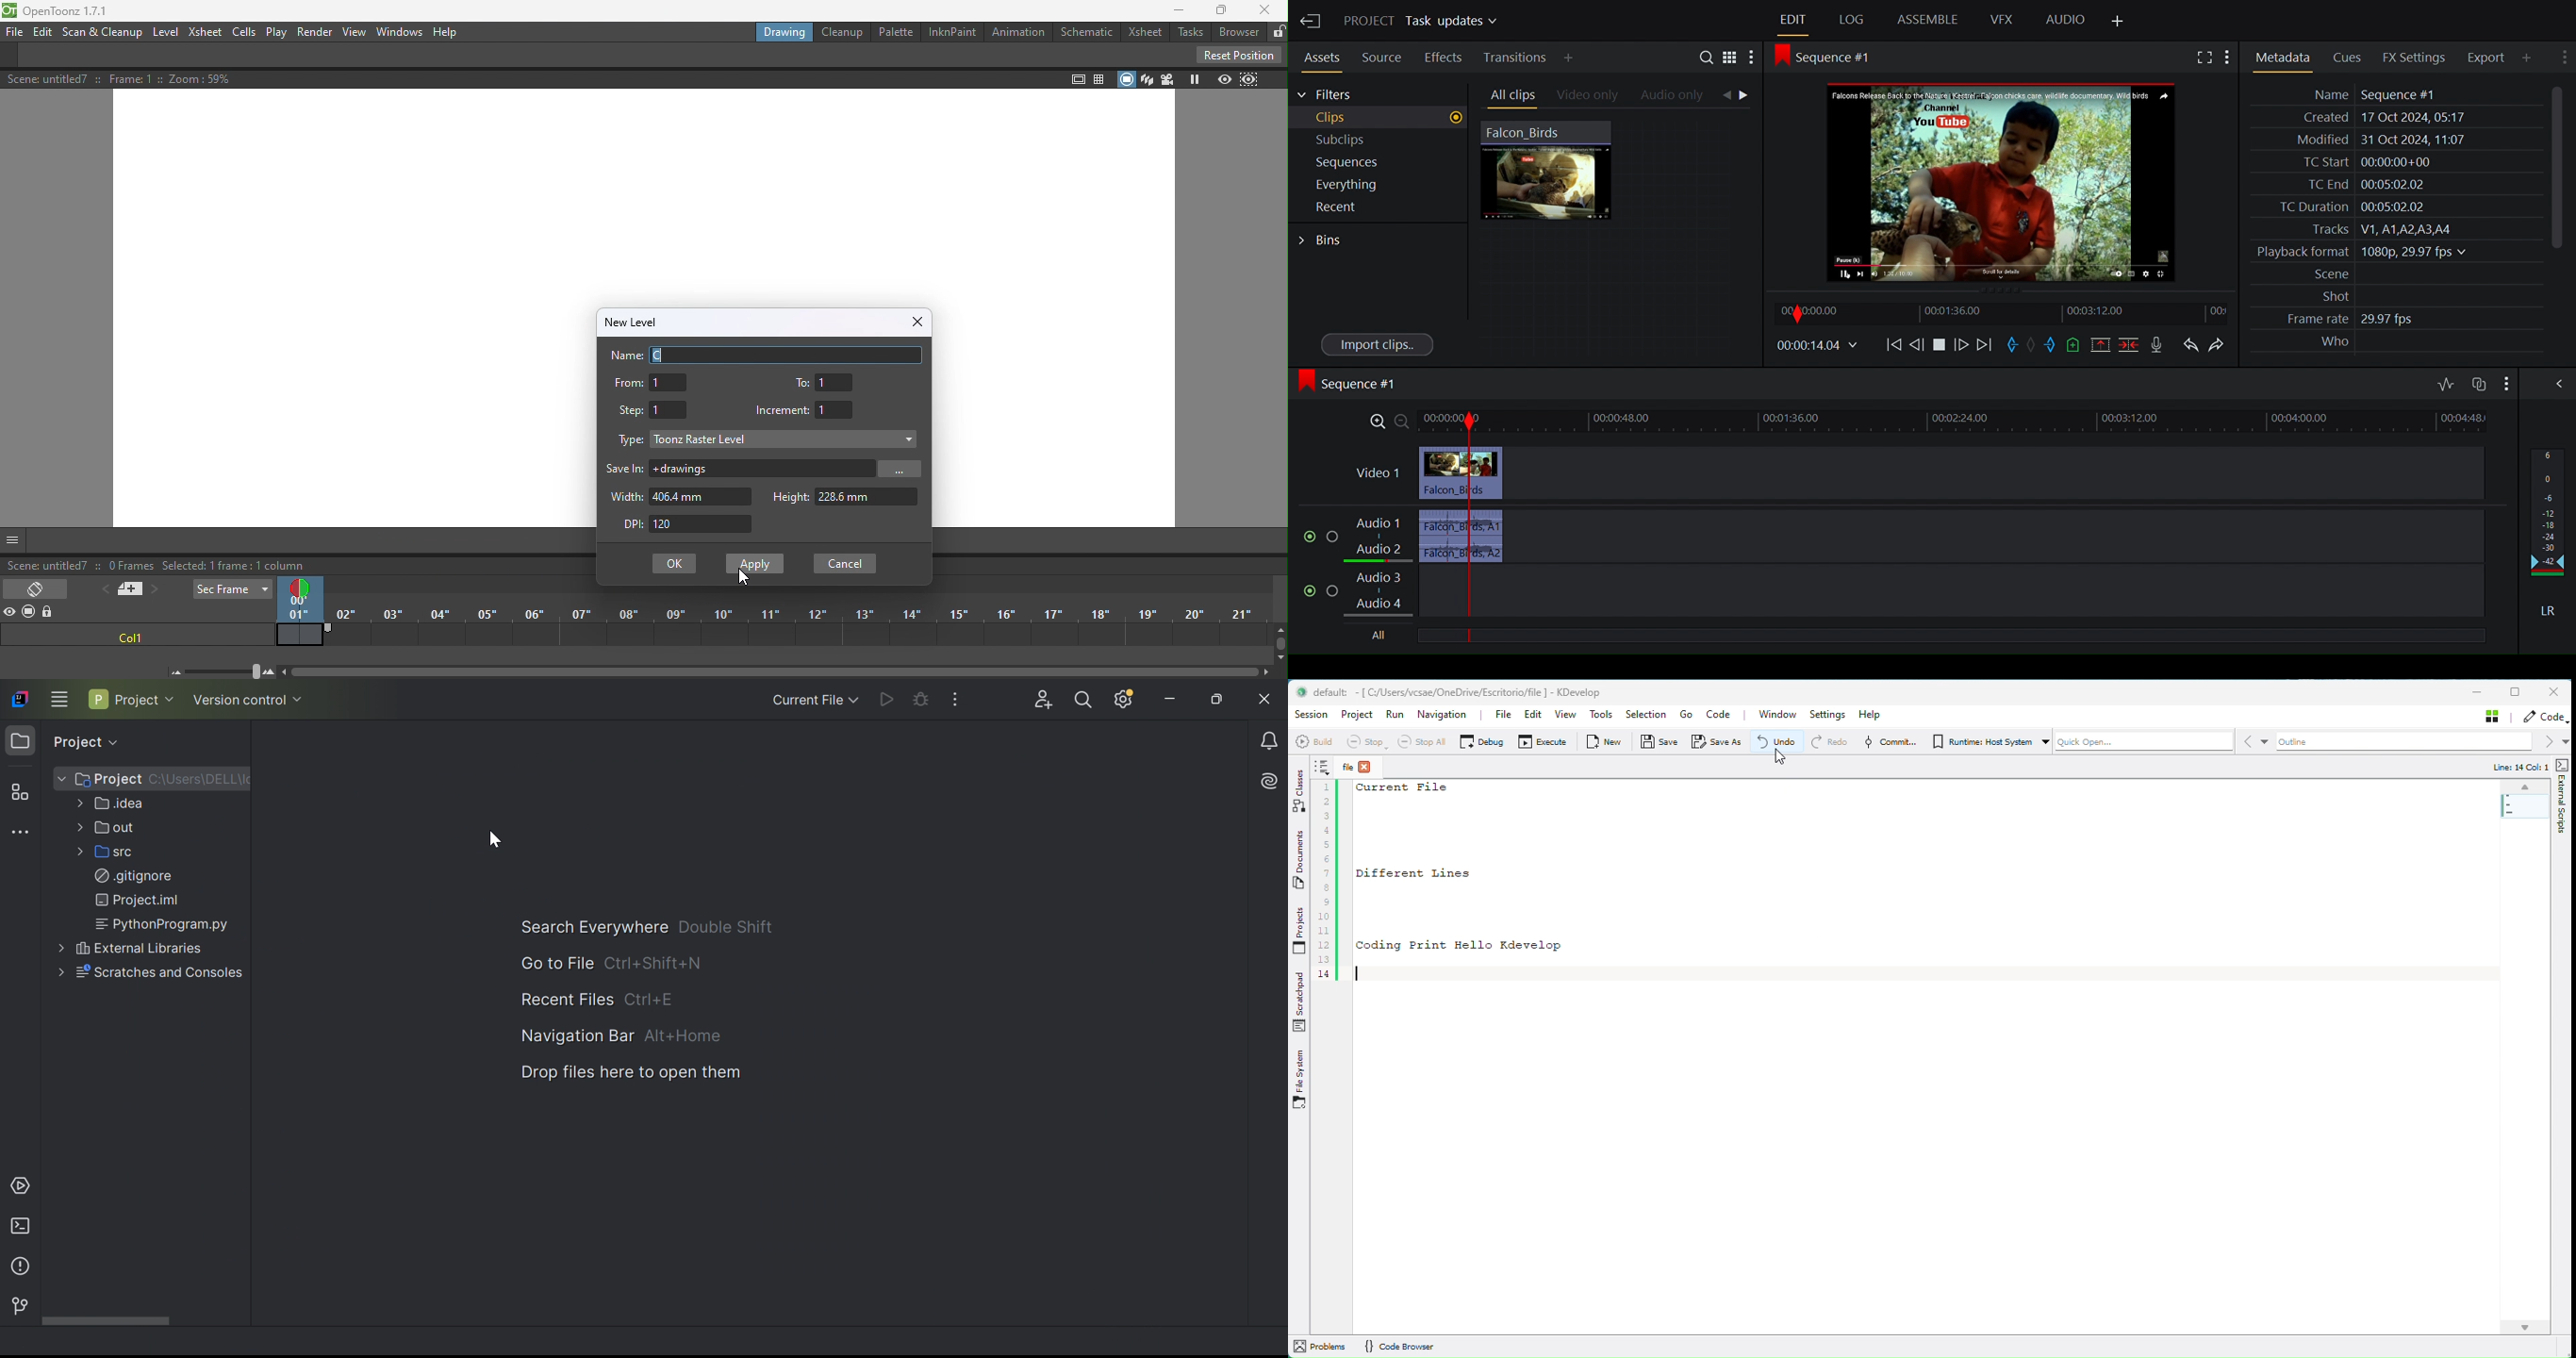  Describe the element at coordinates (1166, 79) in the screenshot. I see `Camera view` at that location.